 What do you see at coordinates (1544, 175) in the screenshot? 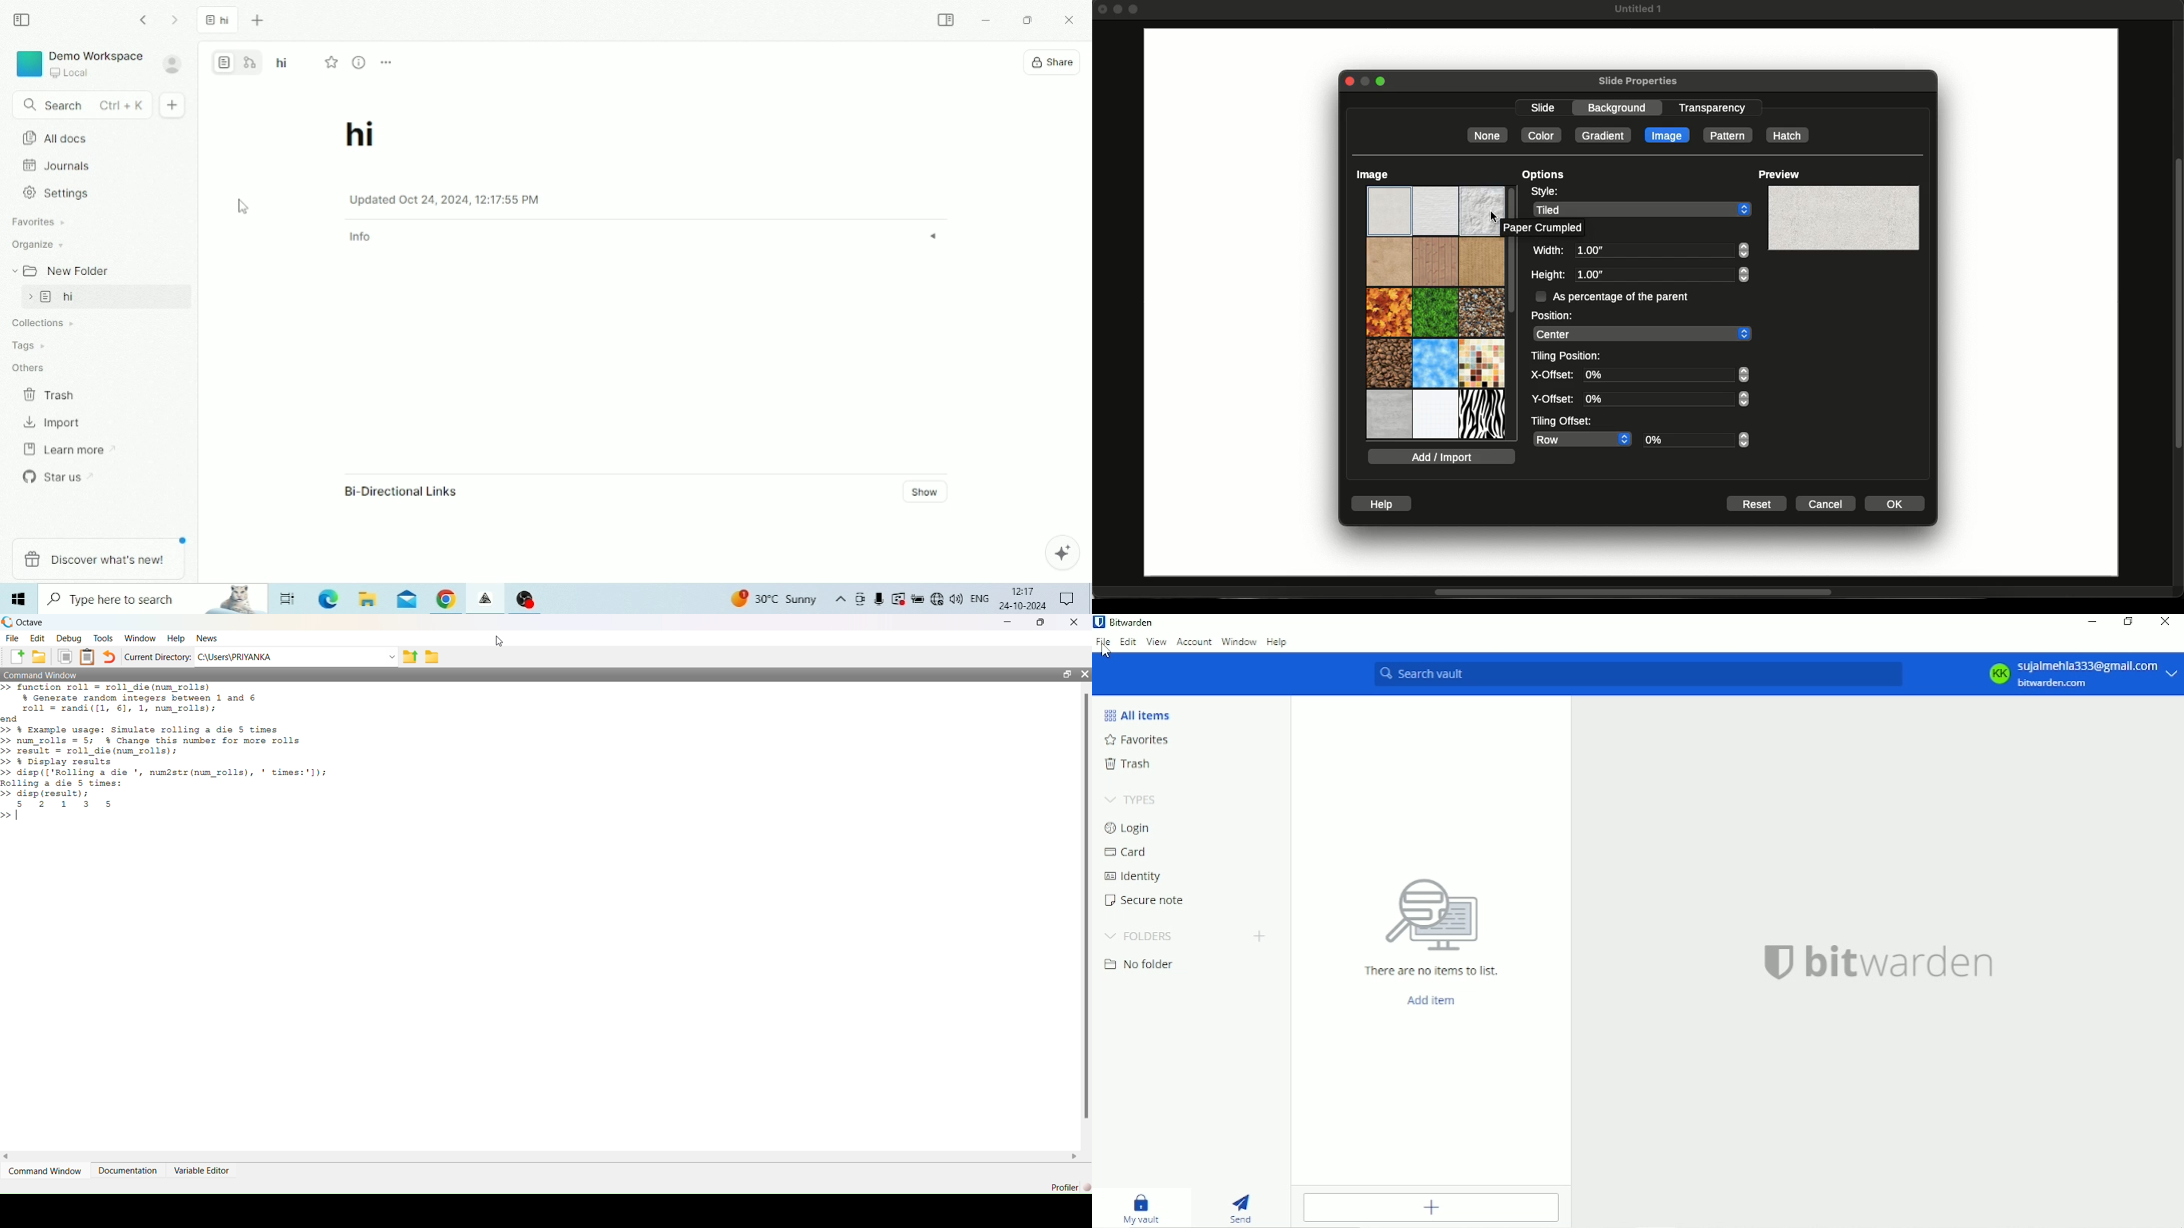
I see `Options` at bounding box center [1544, 175].